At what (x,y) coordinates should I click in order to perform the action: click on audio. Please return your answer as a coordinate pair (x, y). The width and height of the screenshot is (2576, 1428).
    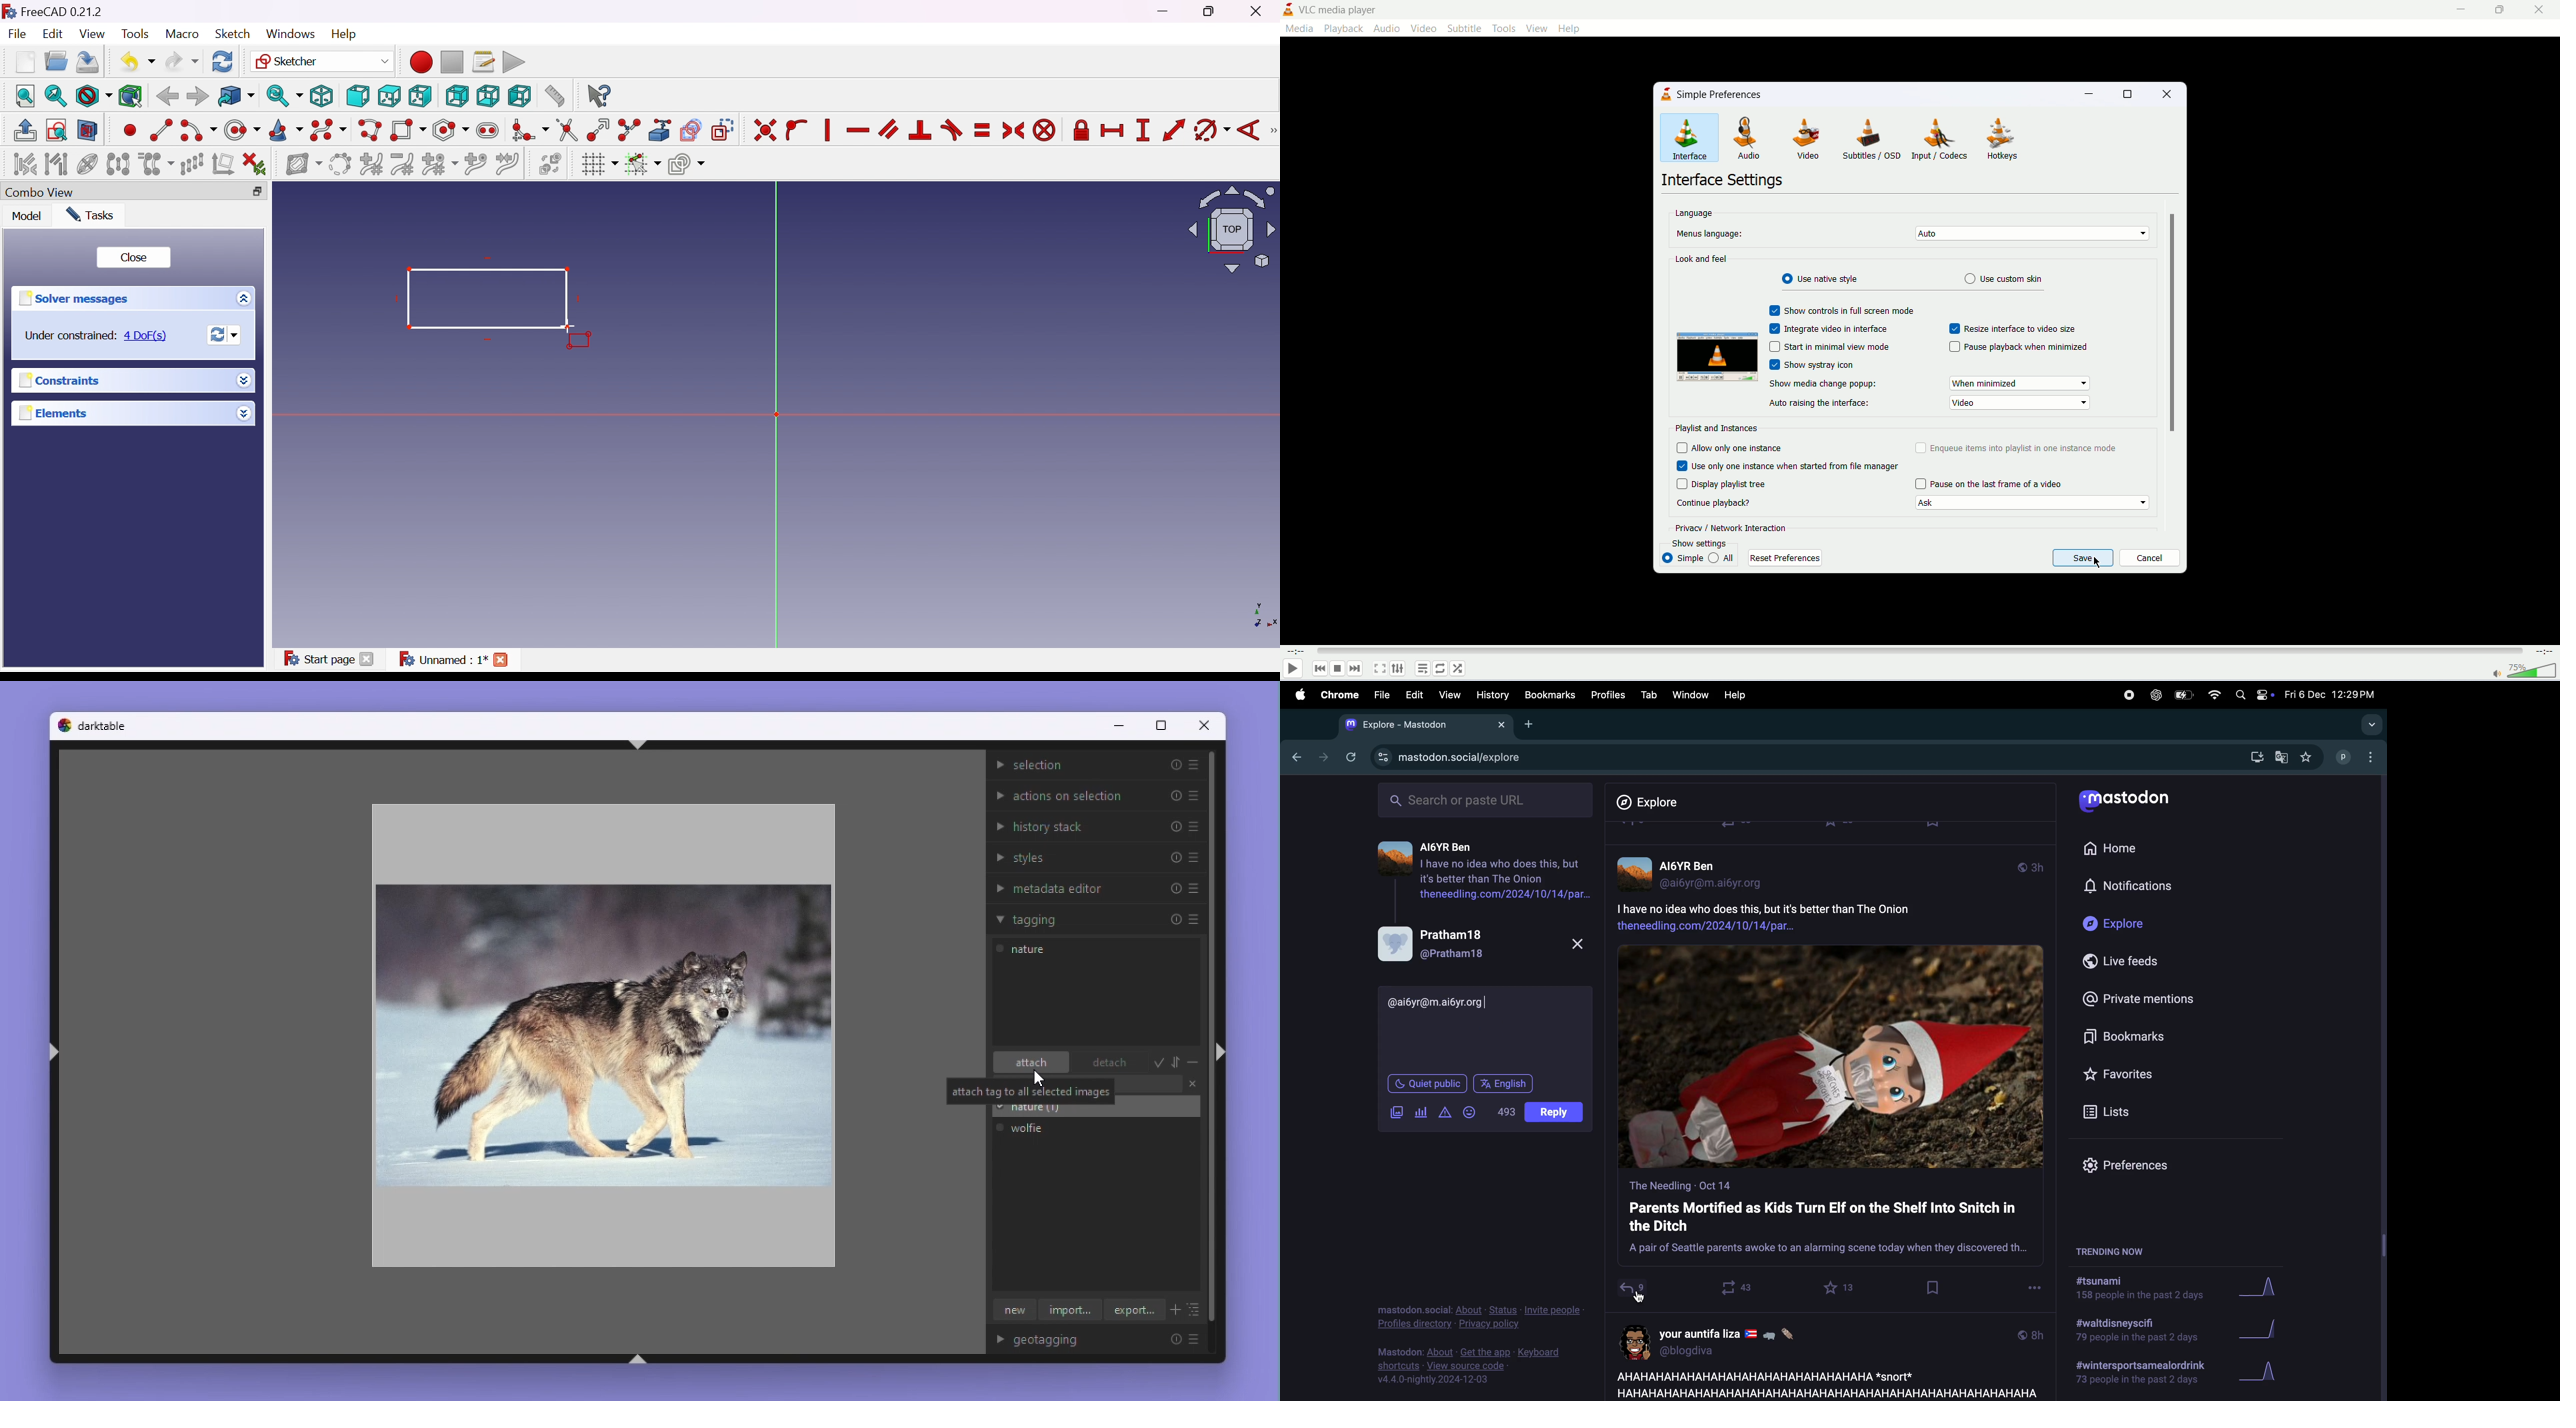
    Looking at the image, I should click on (1389, 29).